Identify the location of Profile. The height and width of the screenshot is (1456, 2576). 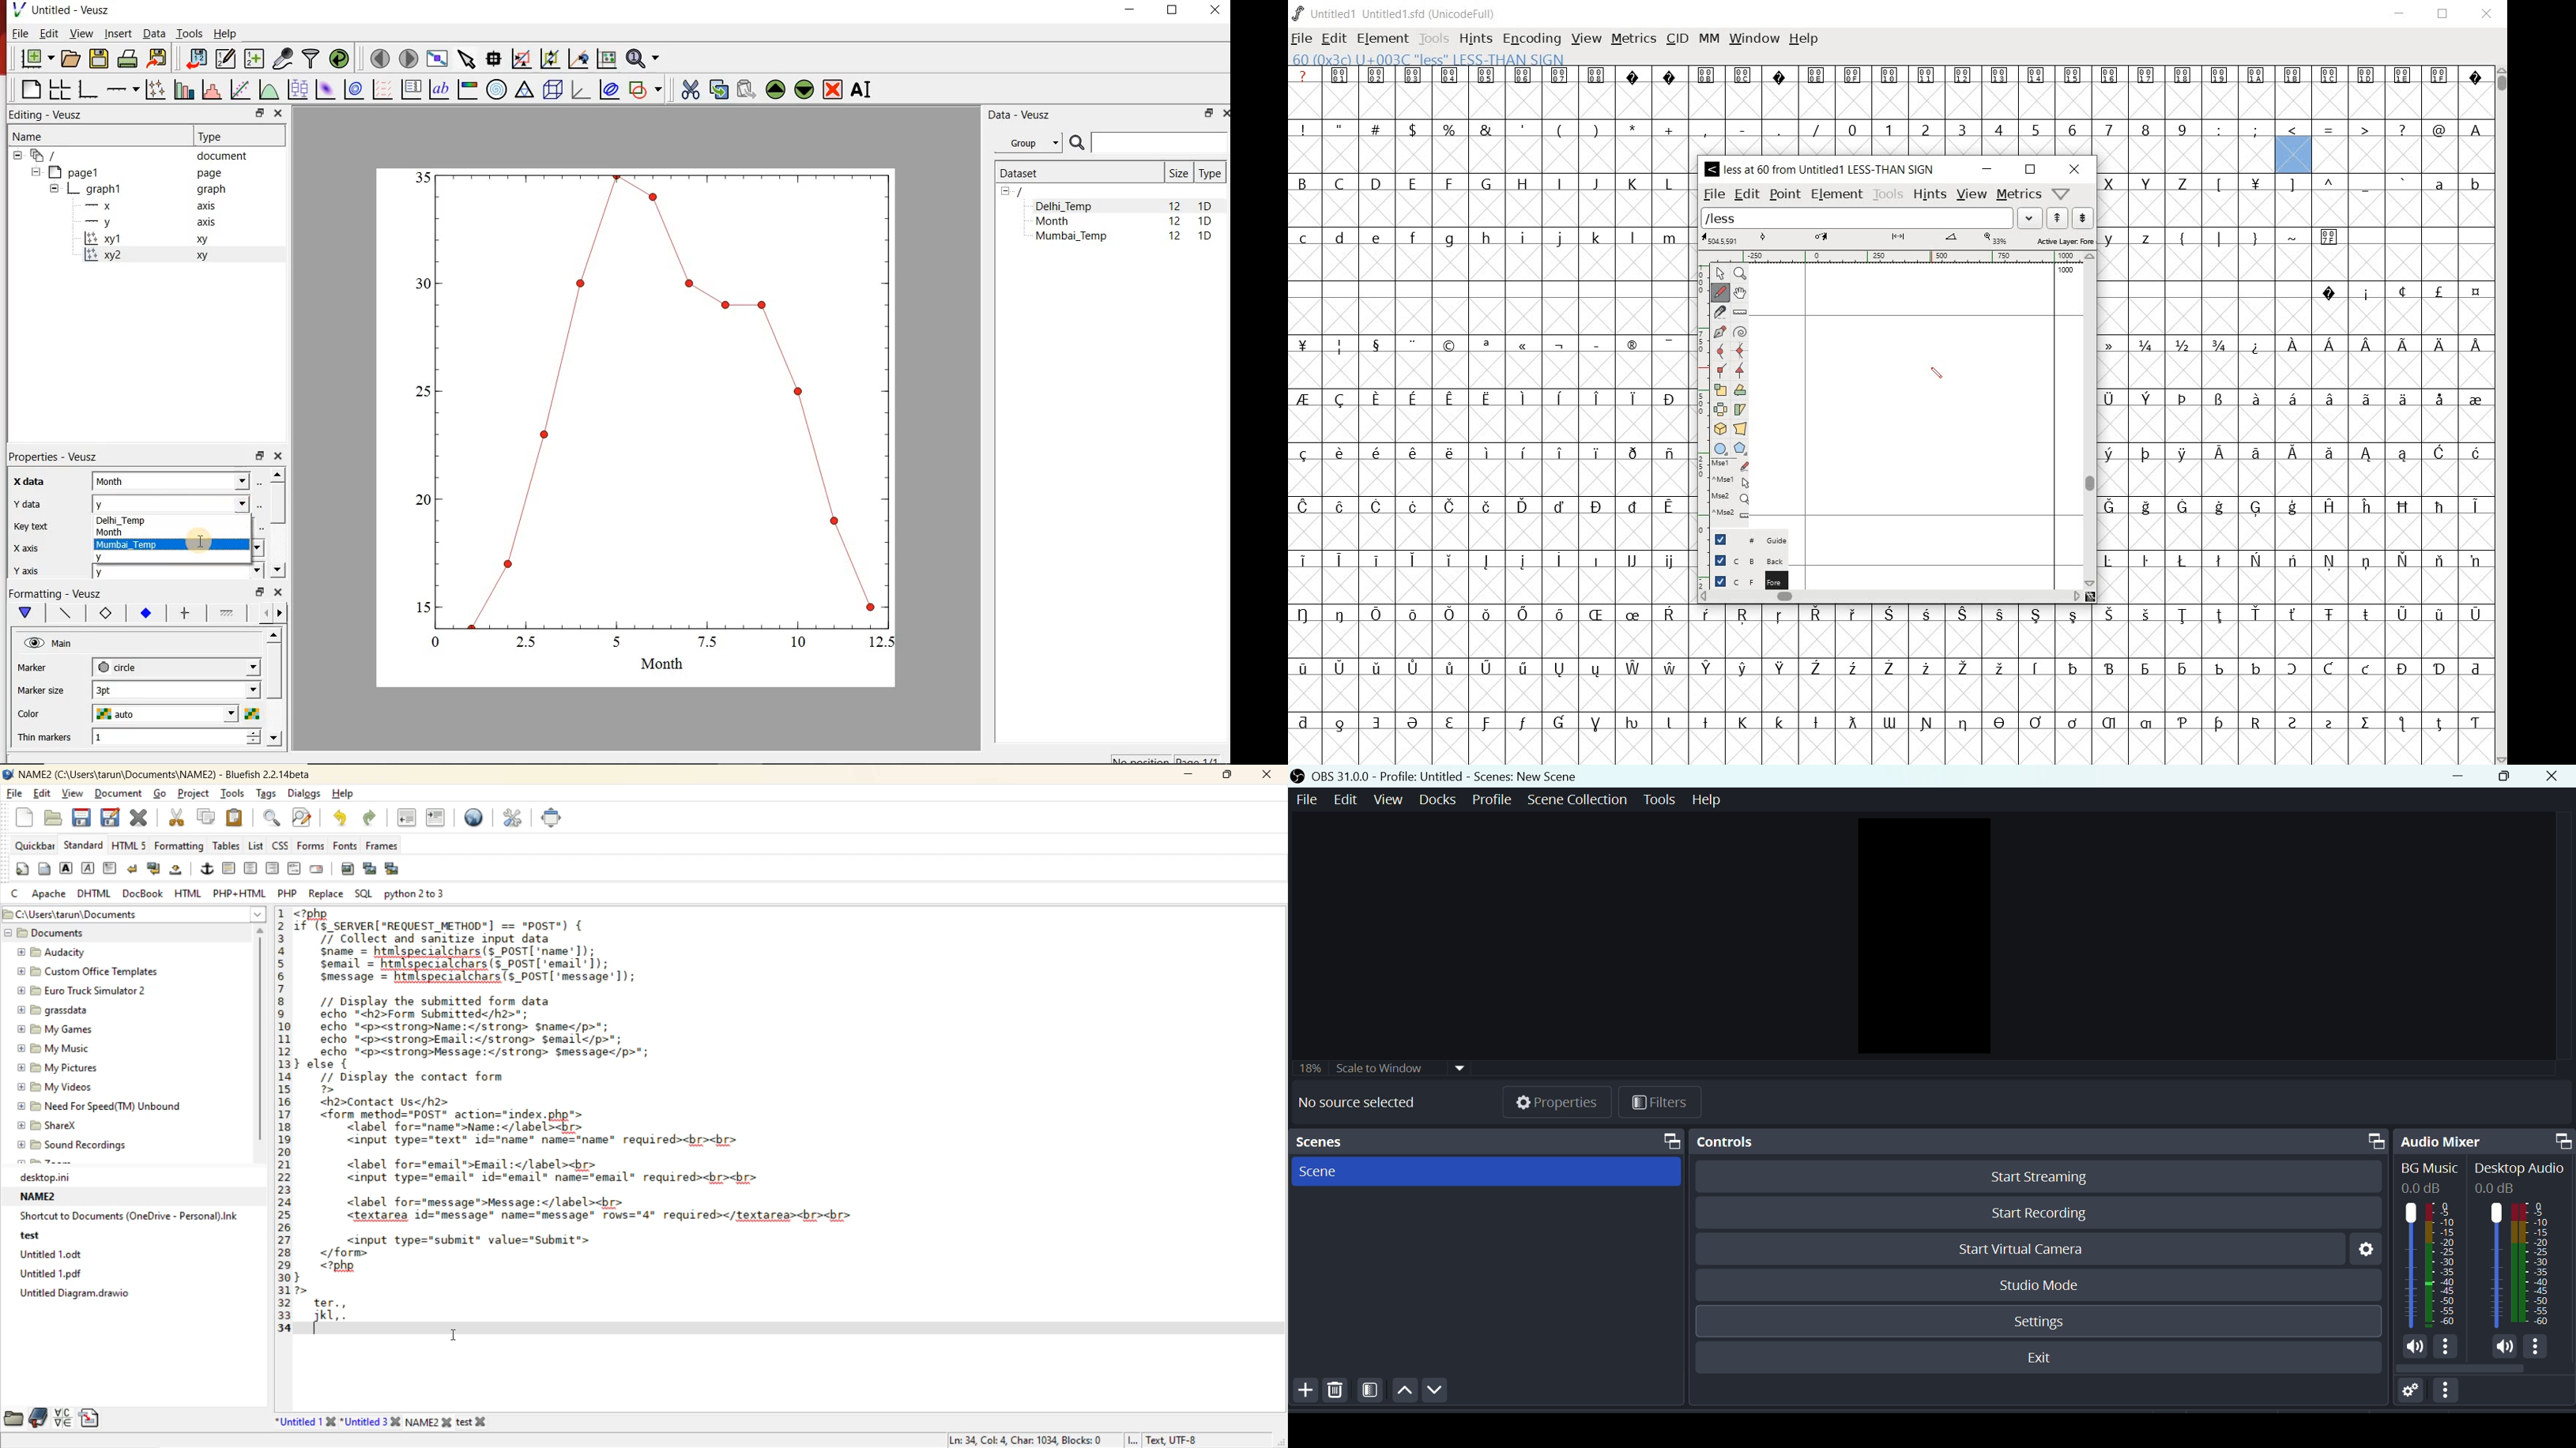
(1490, 802).